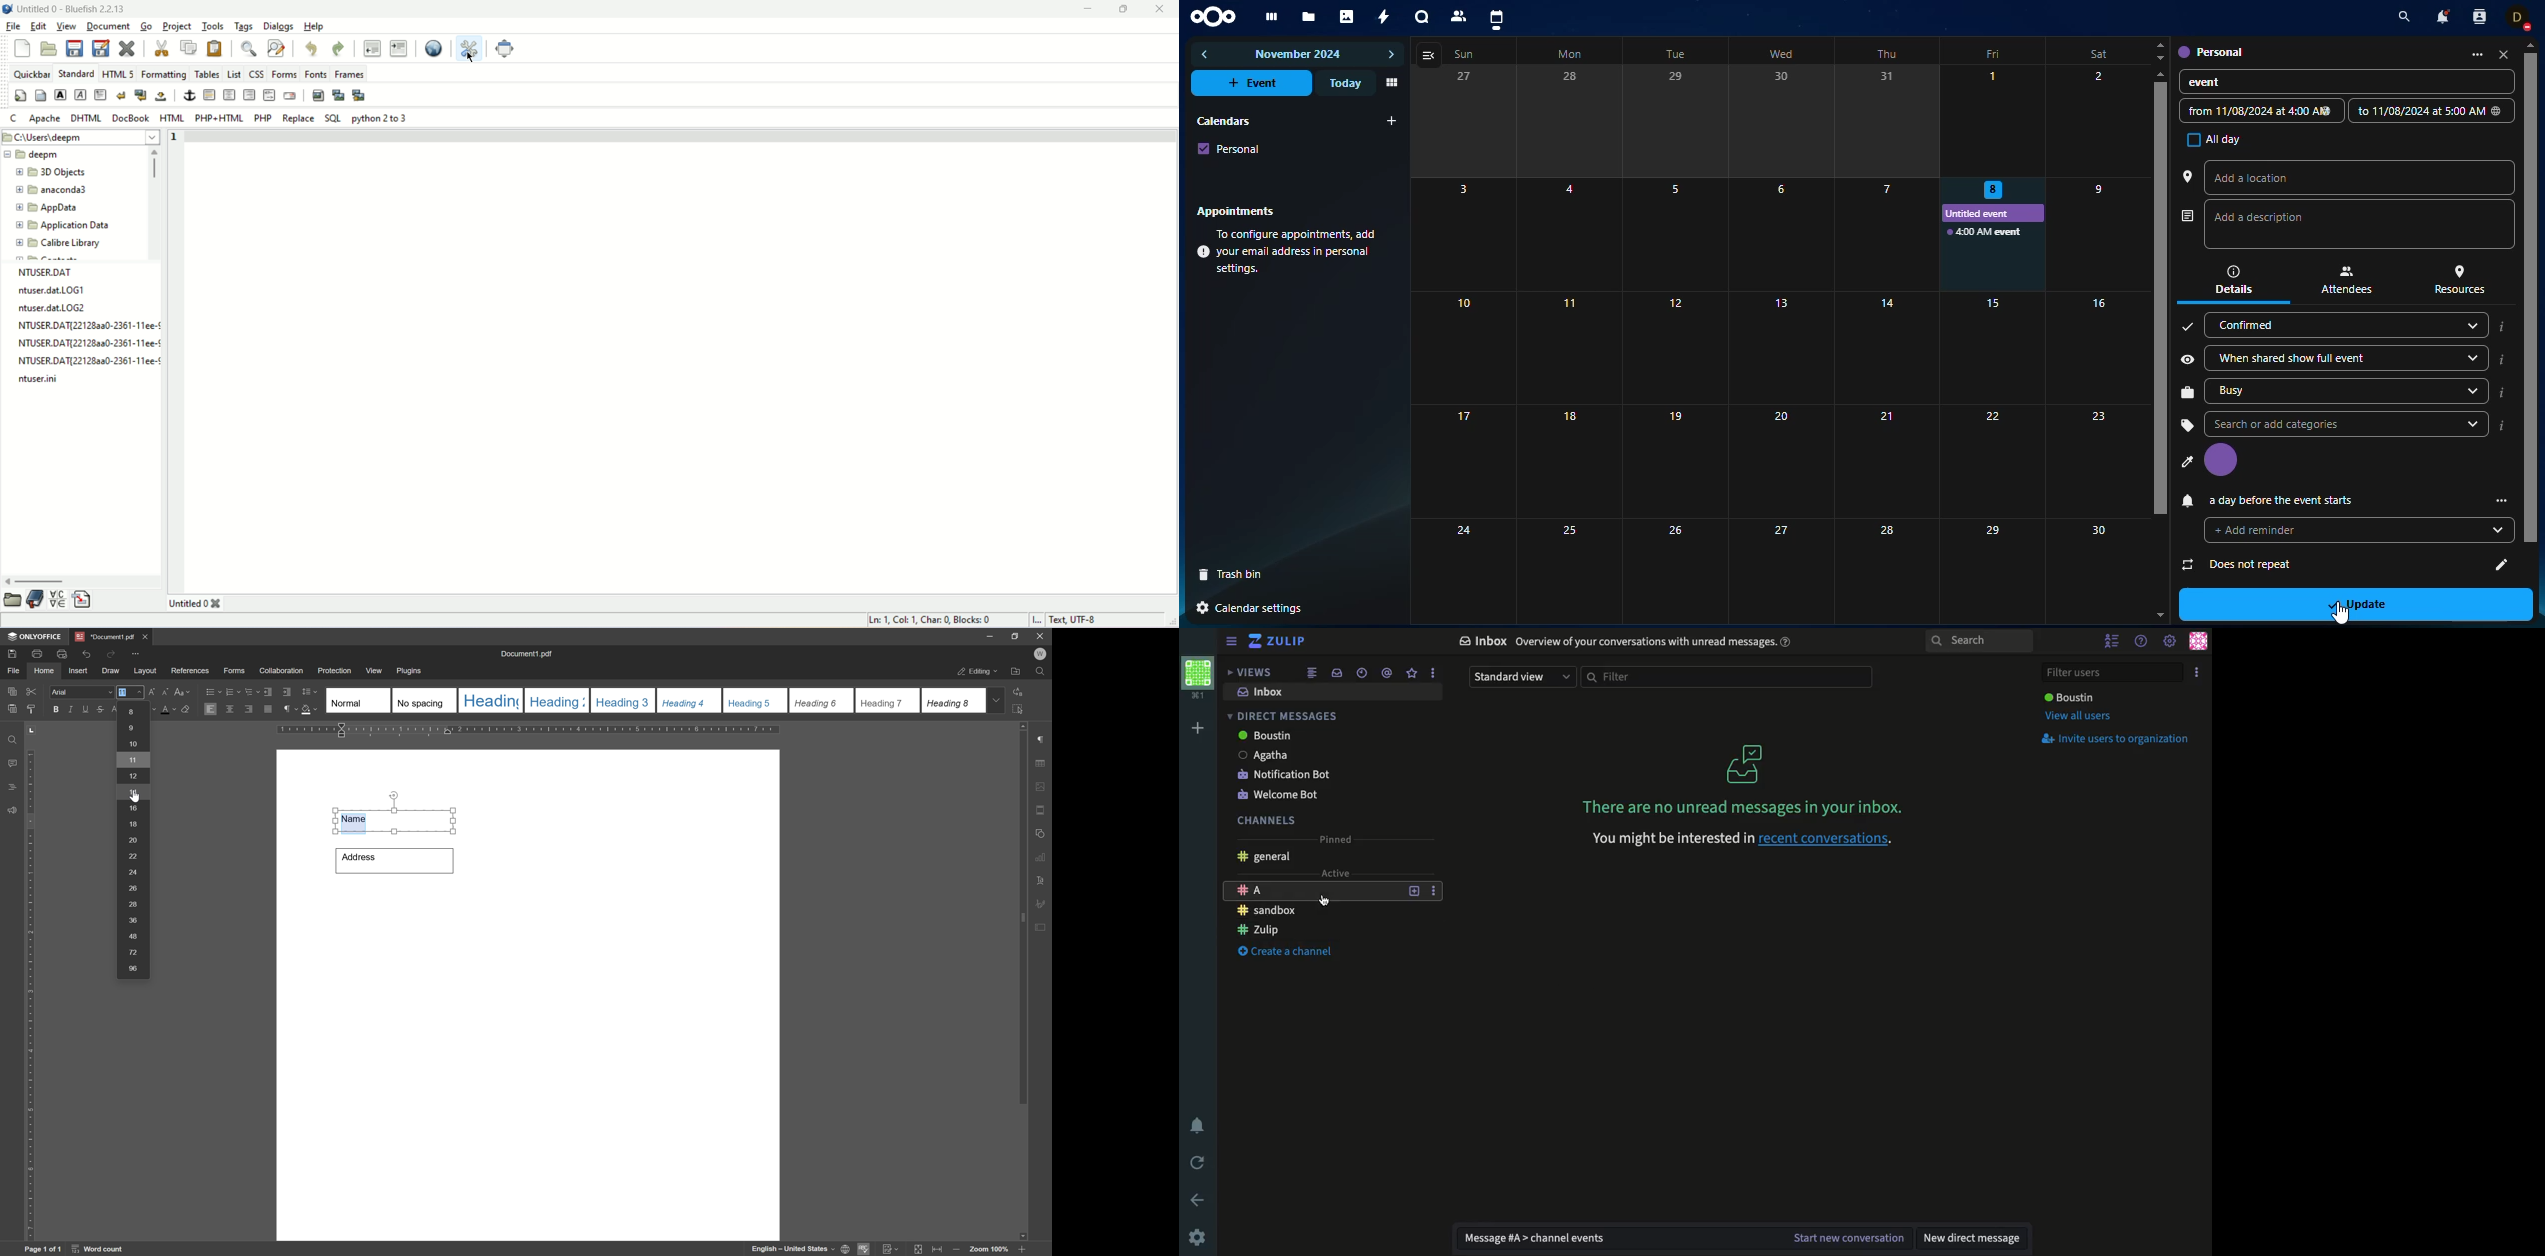 This screenshot has height=1260, width=2548. Describe the element at coordinates (1126, 9) in the screenshot. I see `maximize` at that location.